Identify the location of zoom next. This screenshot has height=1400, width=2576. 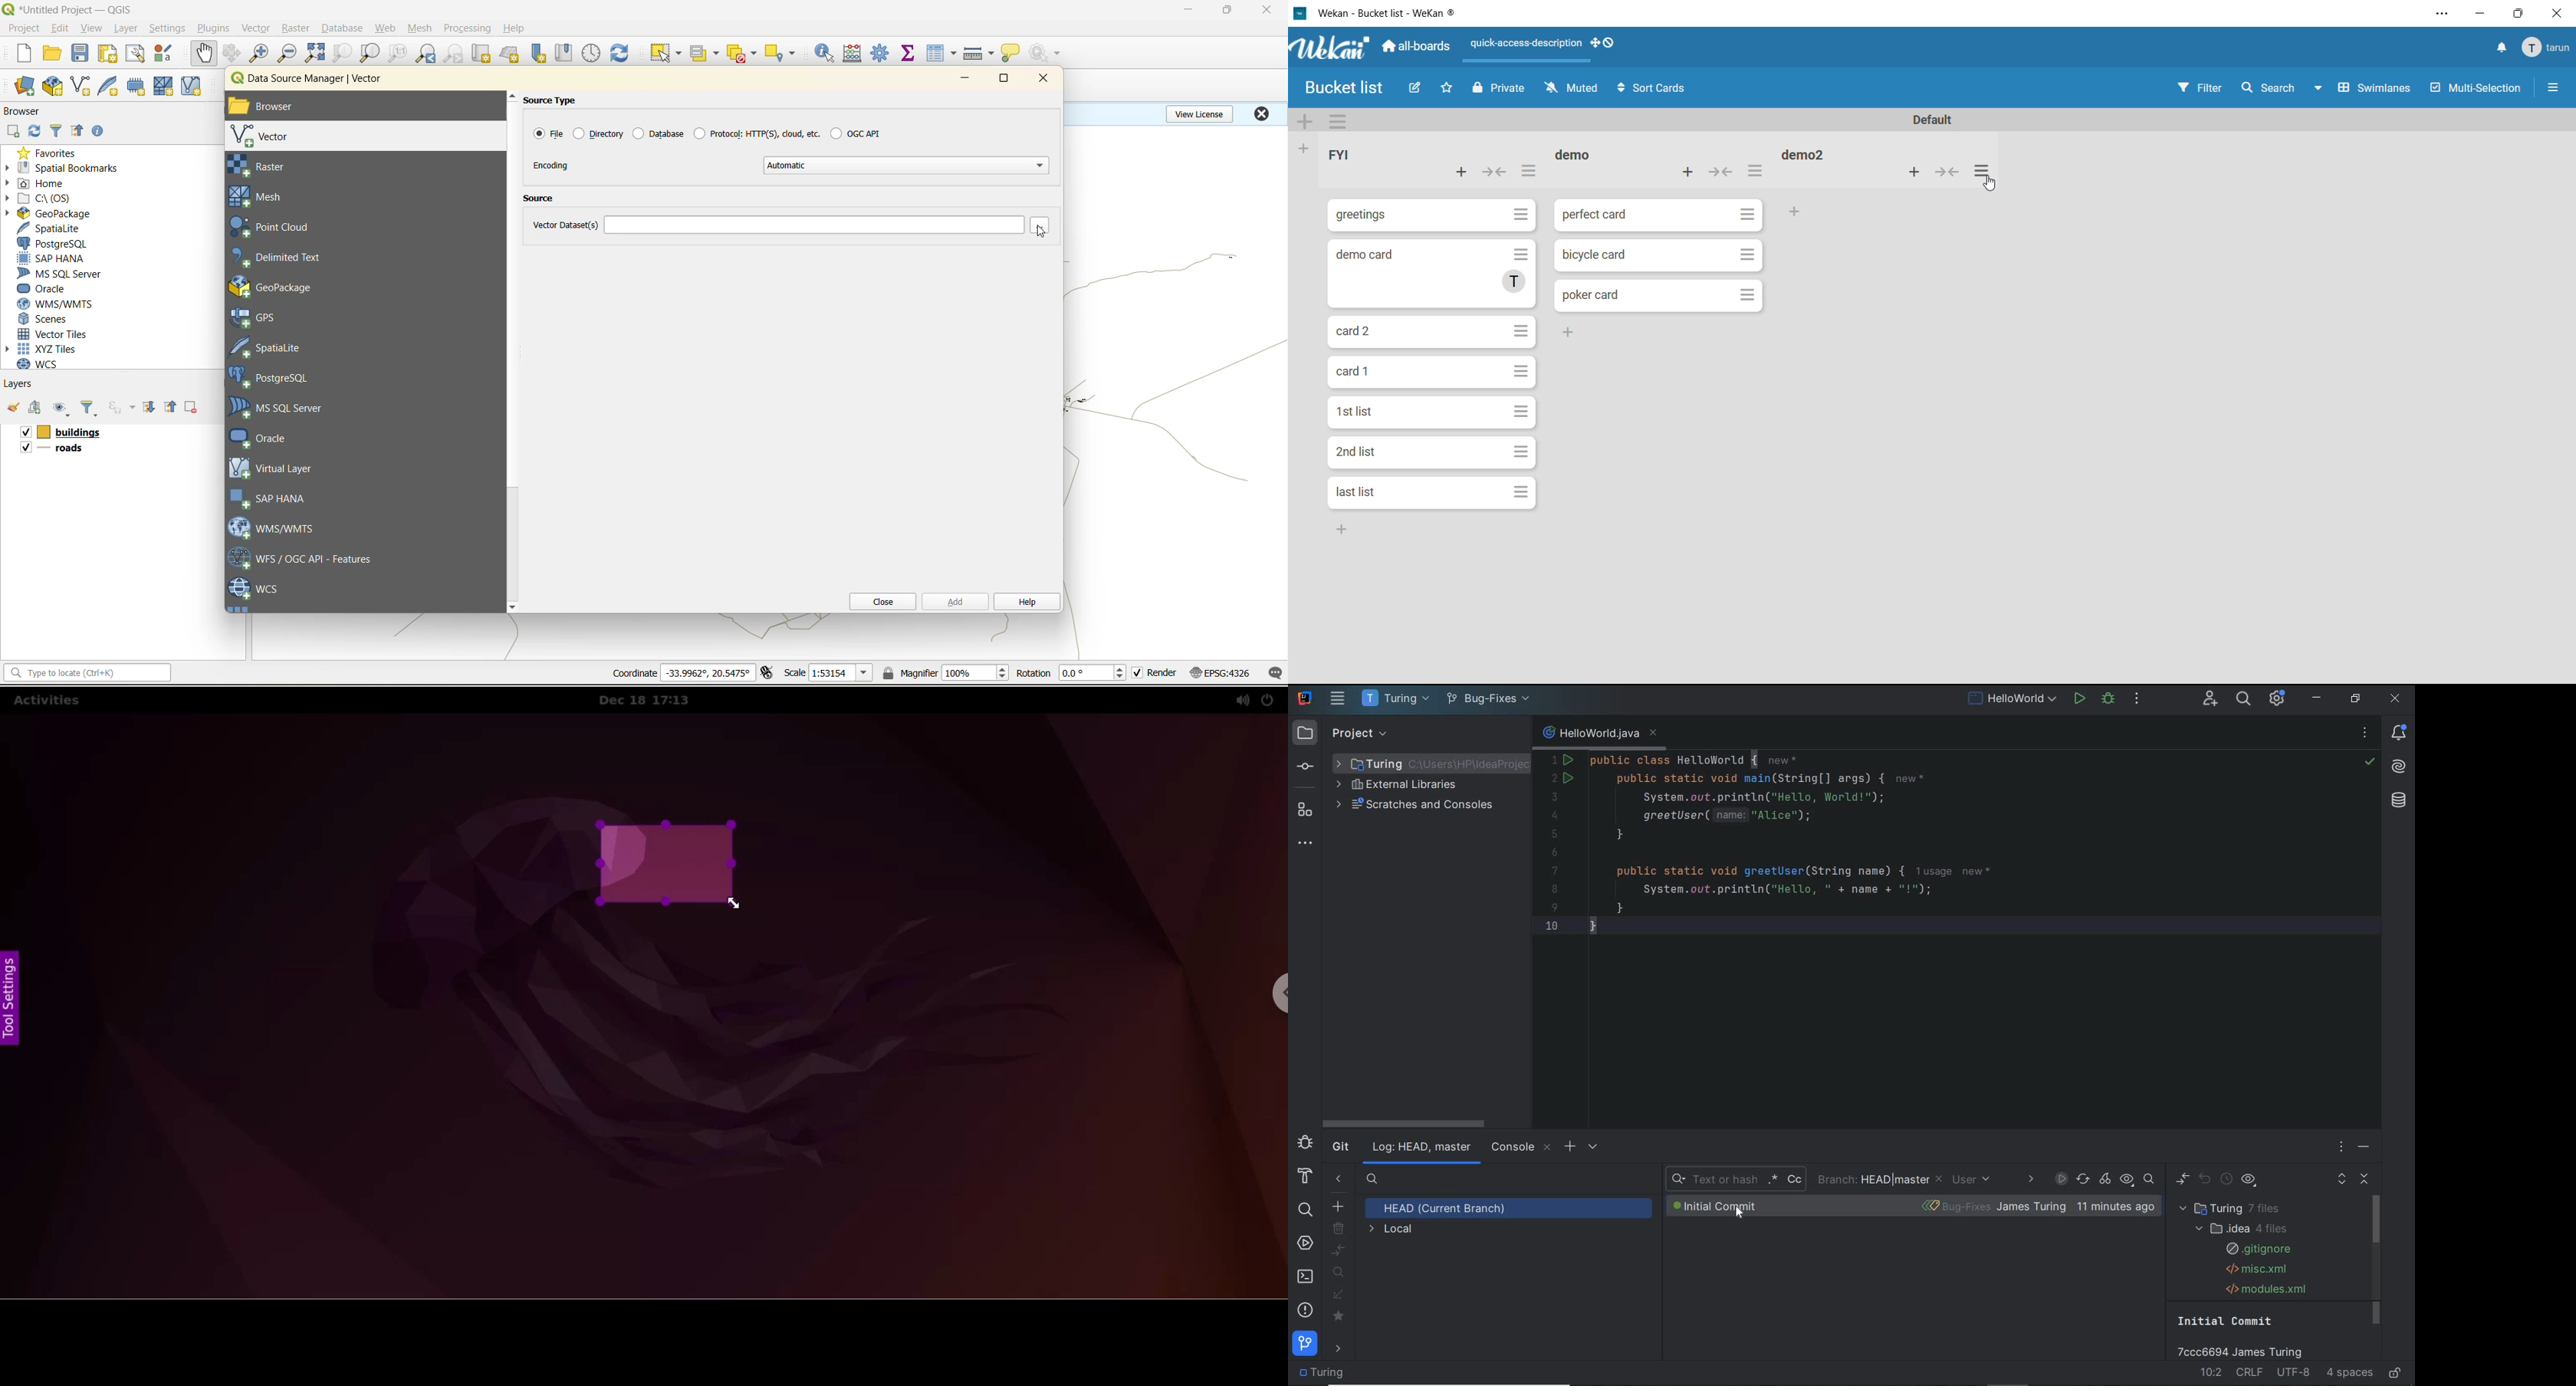
(455, 54).